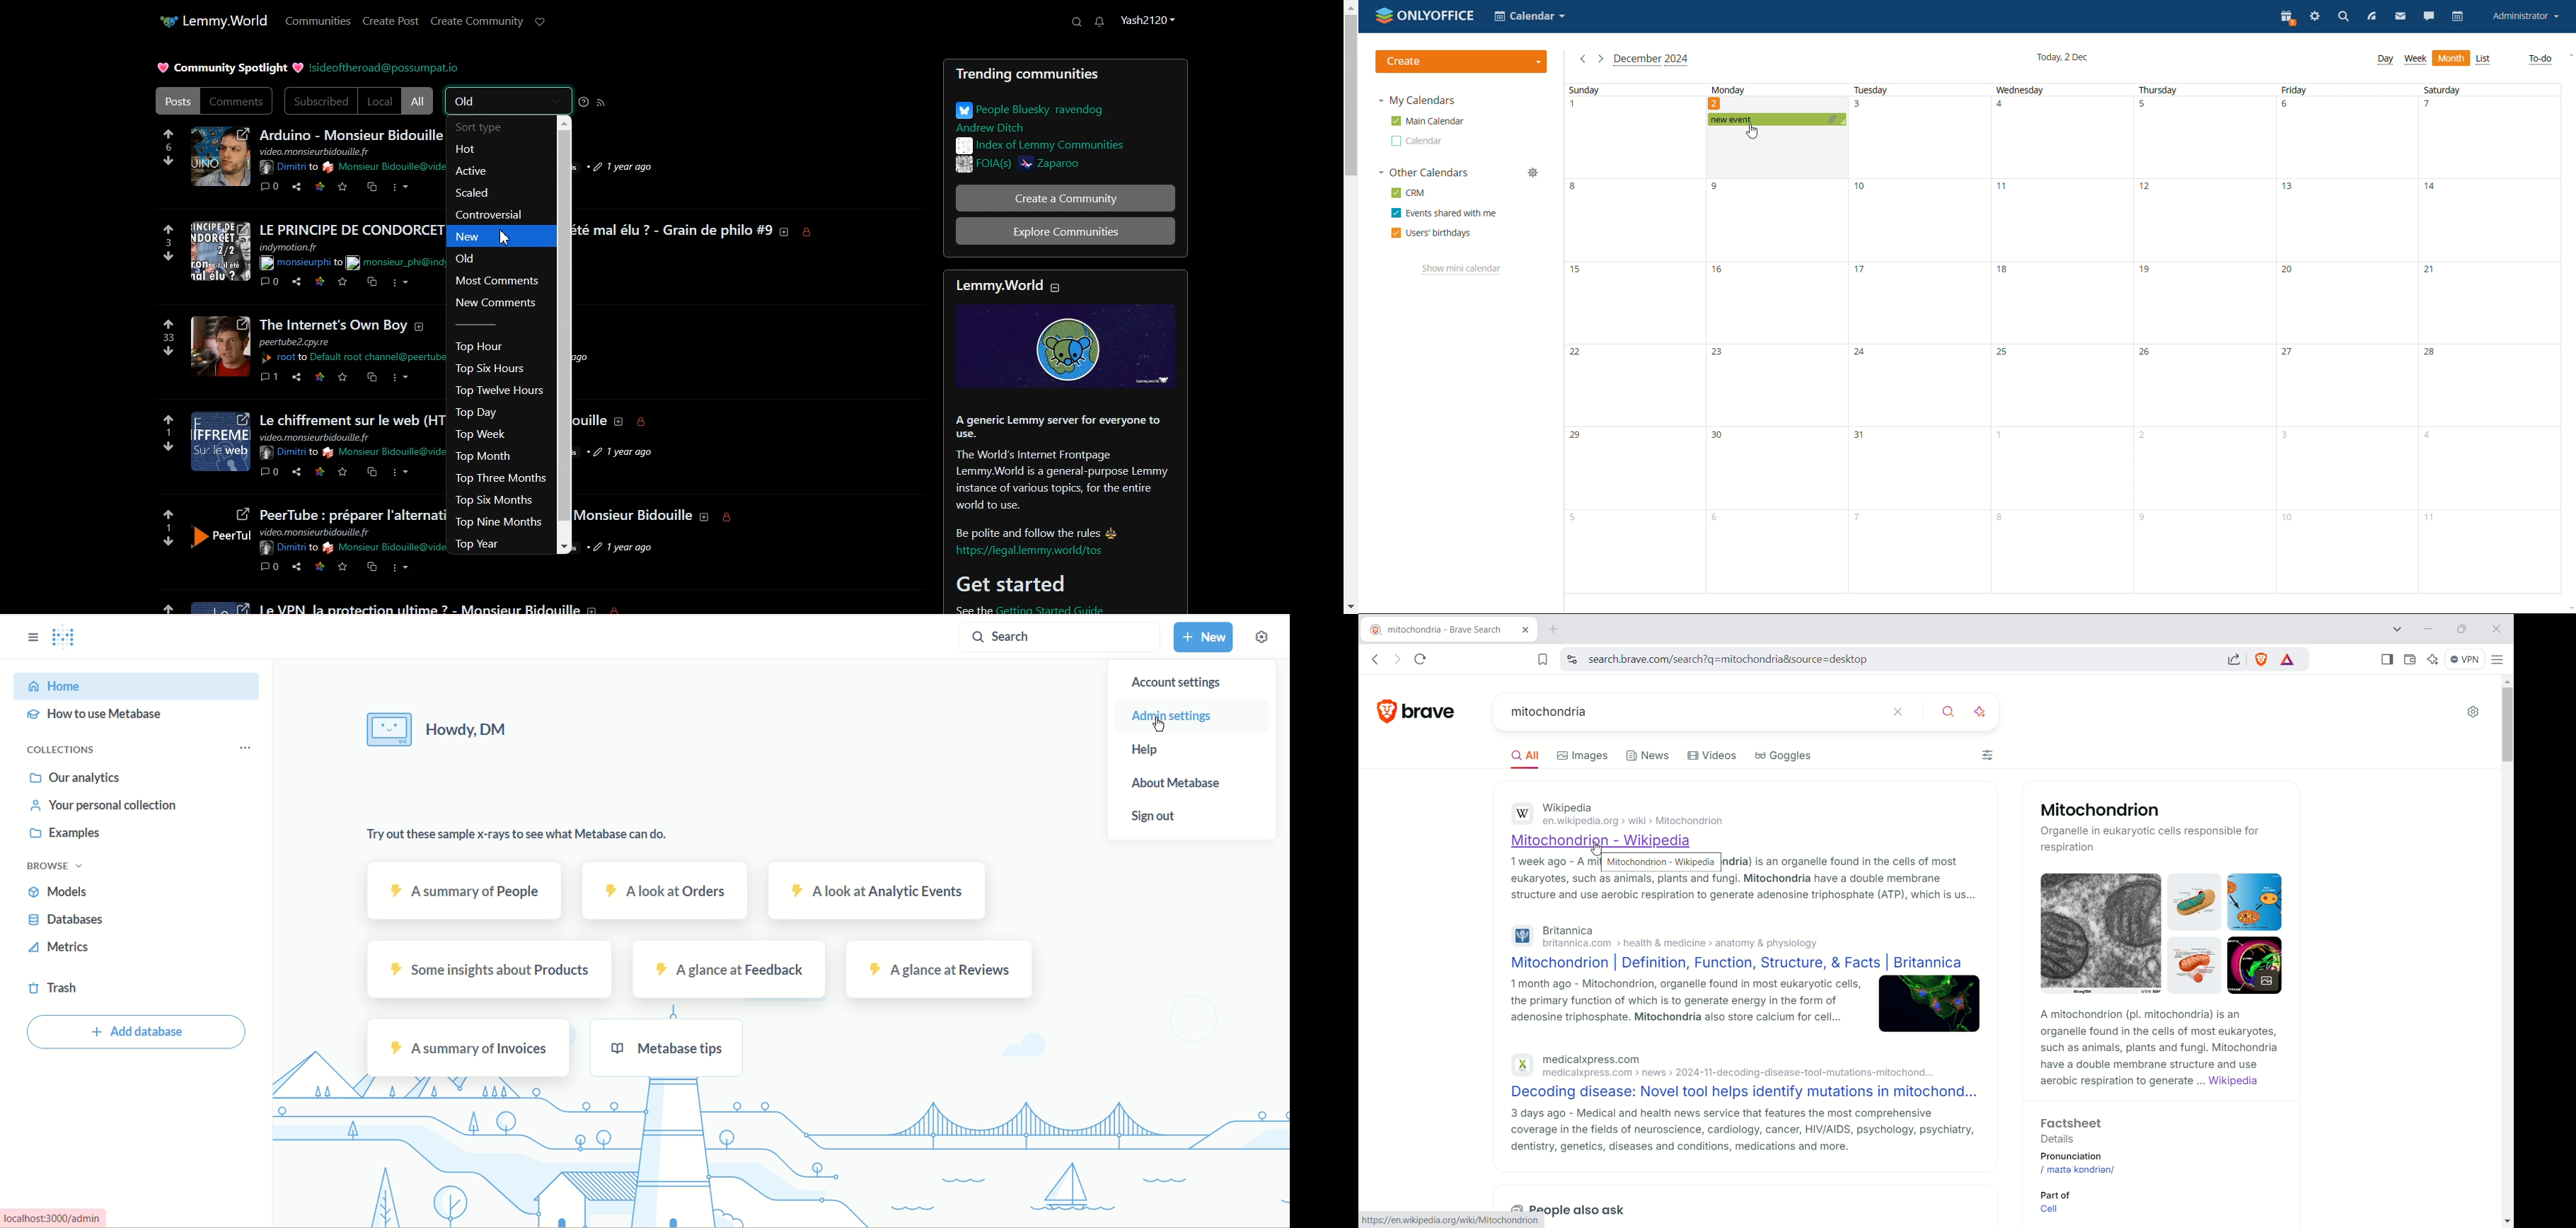  What do you see at coordinates (1415, 101) in the screenshot?
I see `my calendars` at bounding box center [1415, 101].